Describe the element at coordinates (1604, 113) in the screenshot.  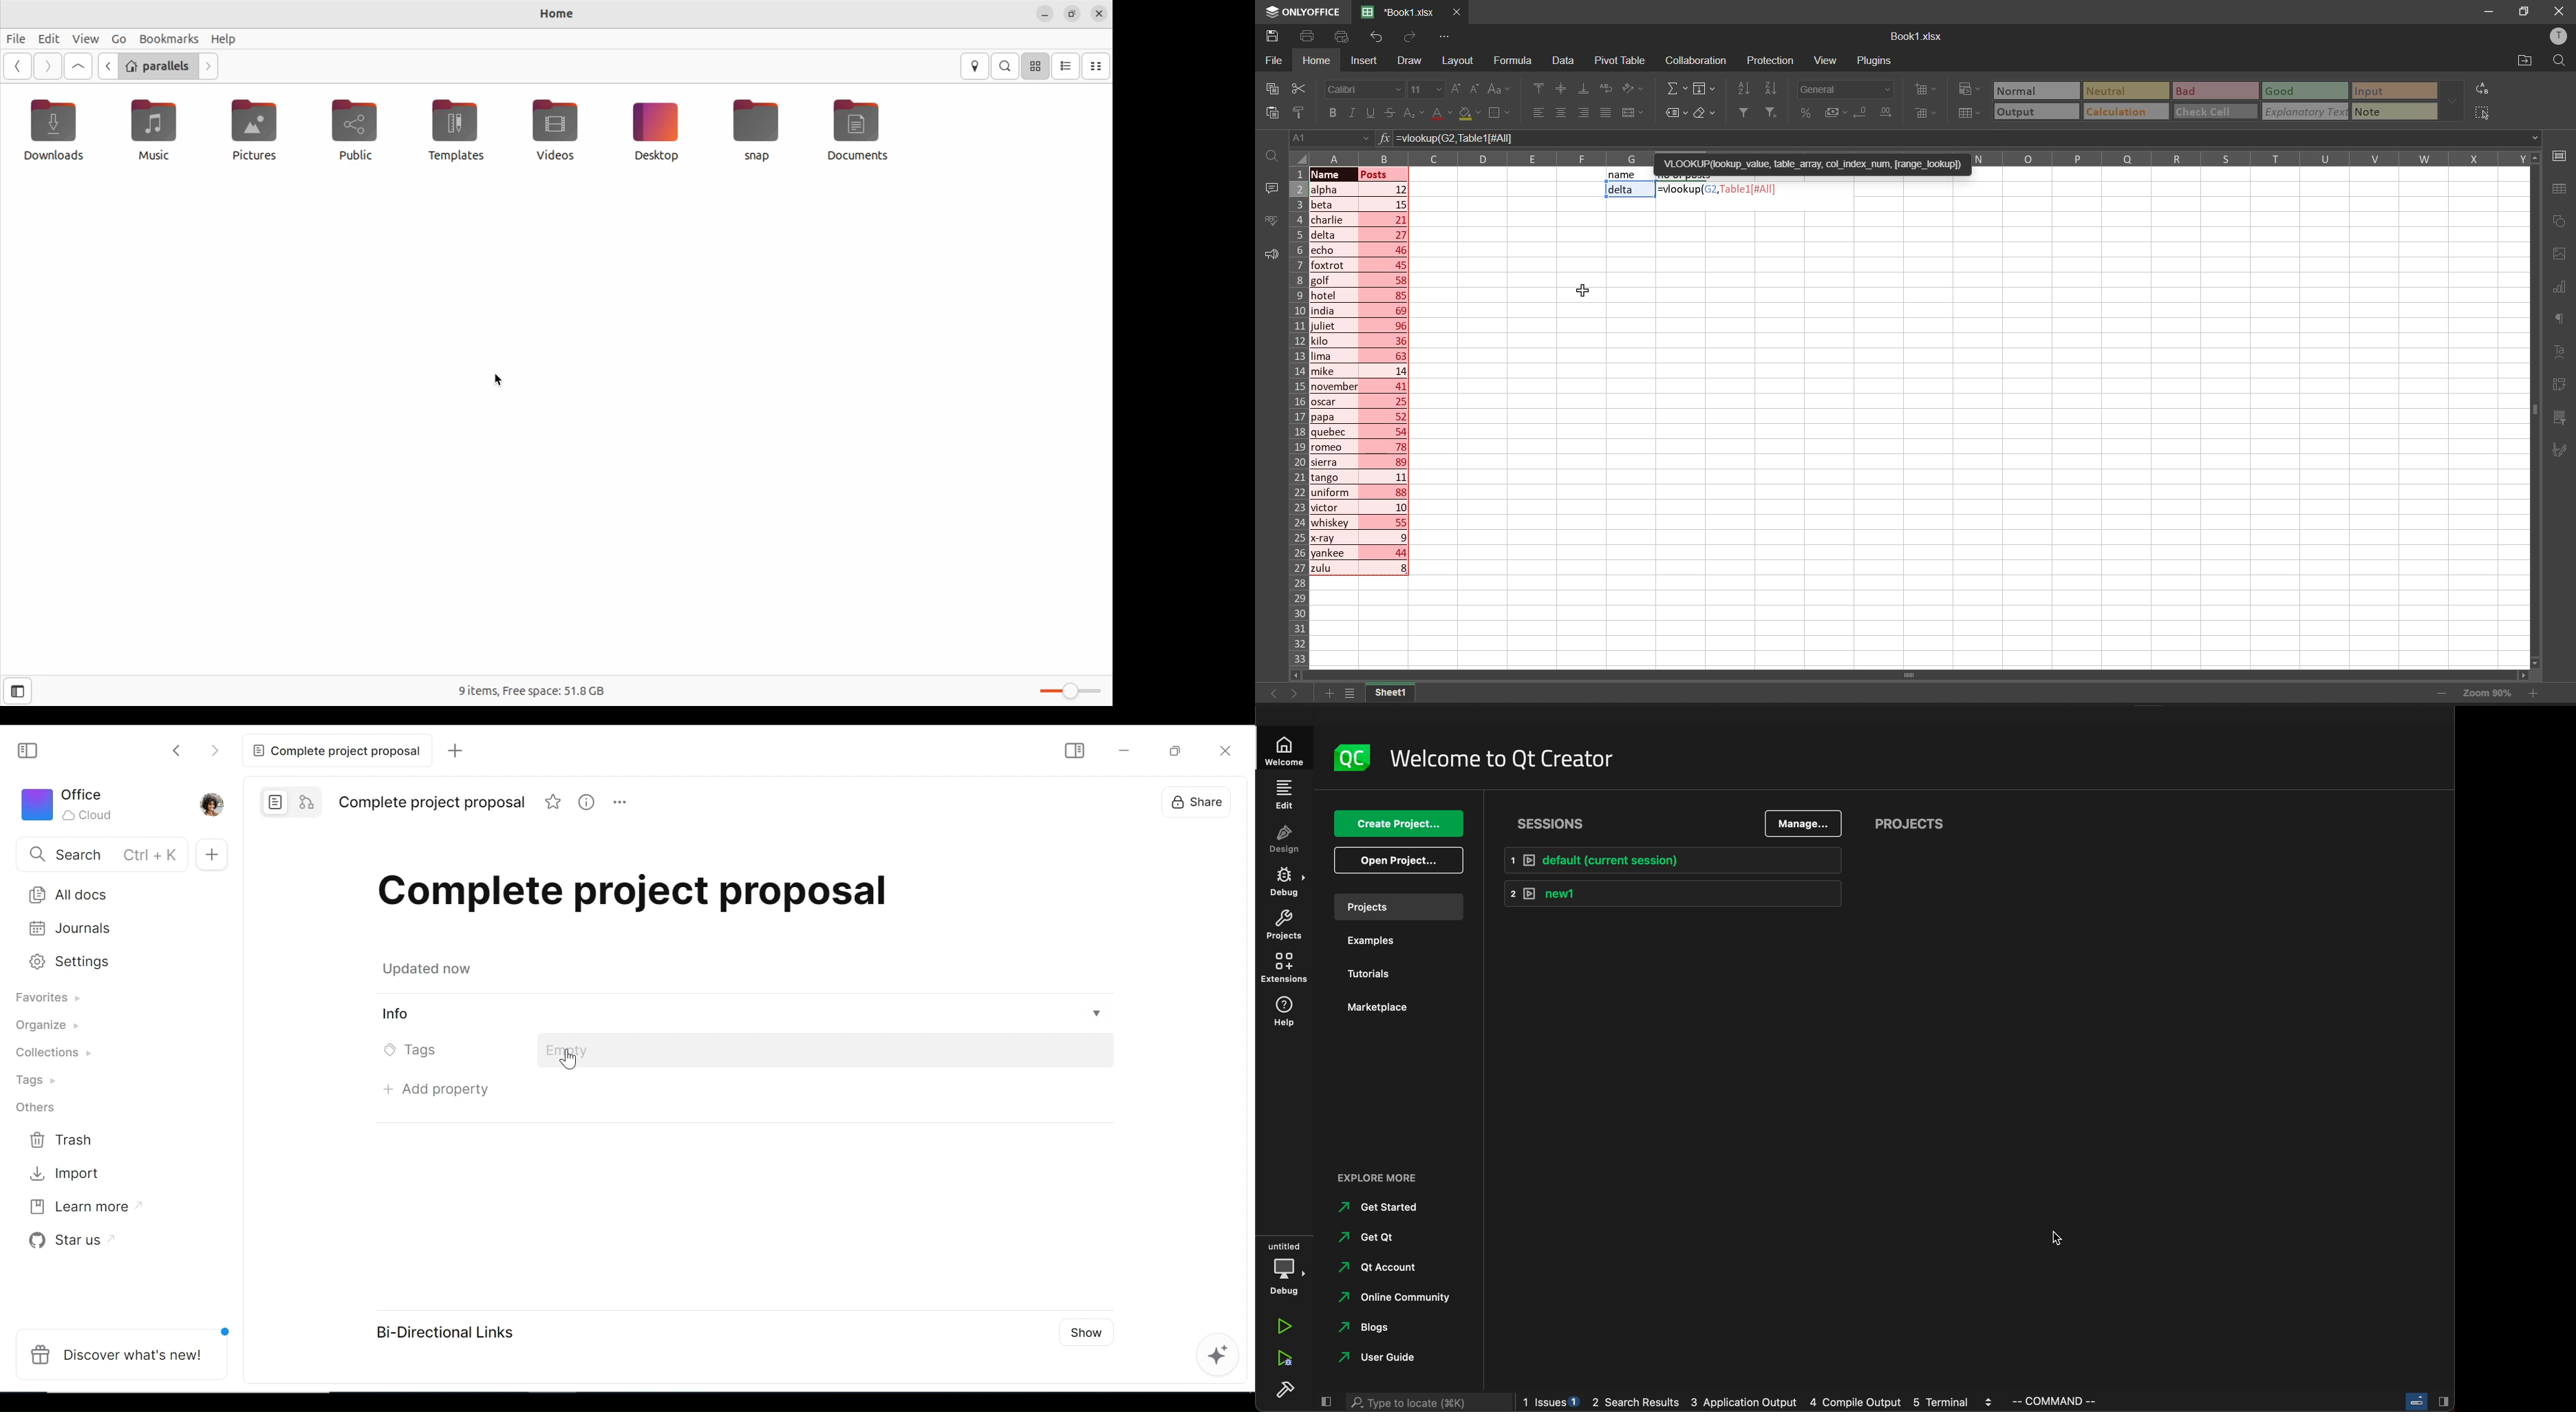
I see `justified` at that location.